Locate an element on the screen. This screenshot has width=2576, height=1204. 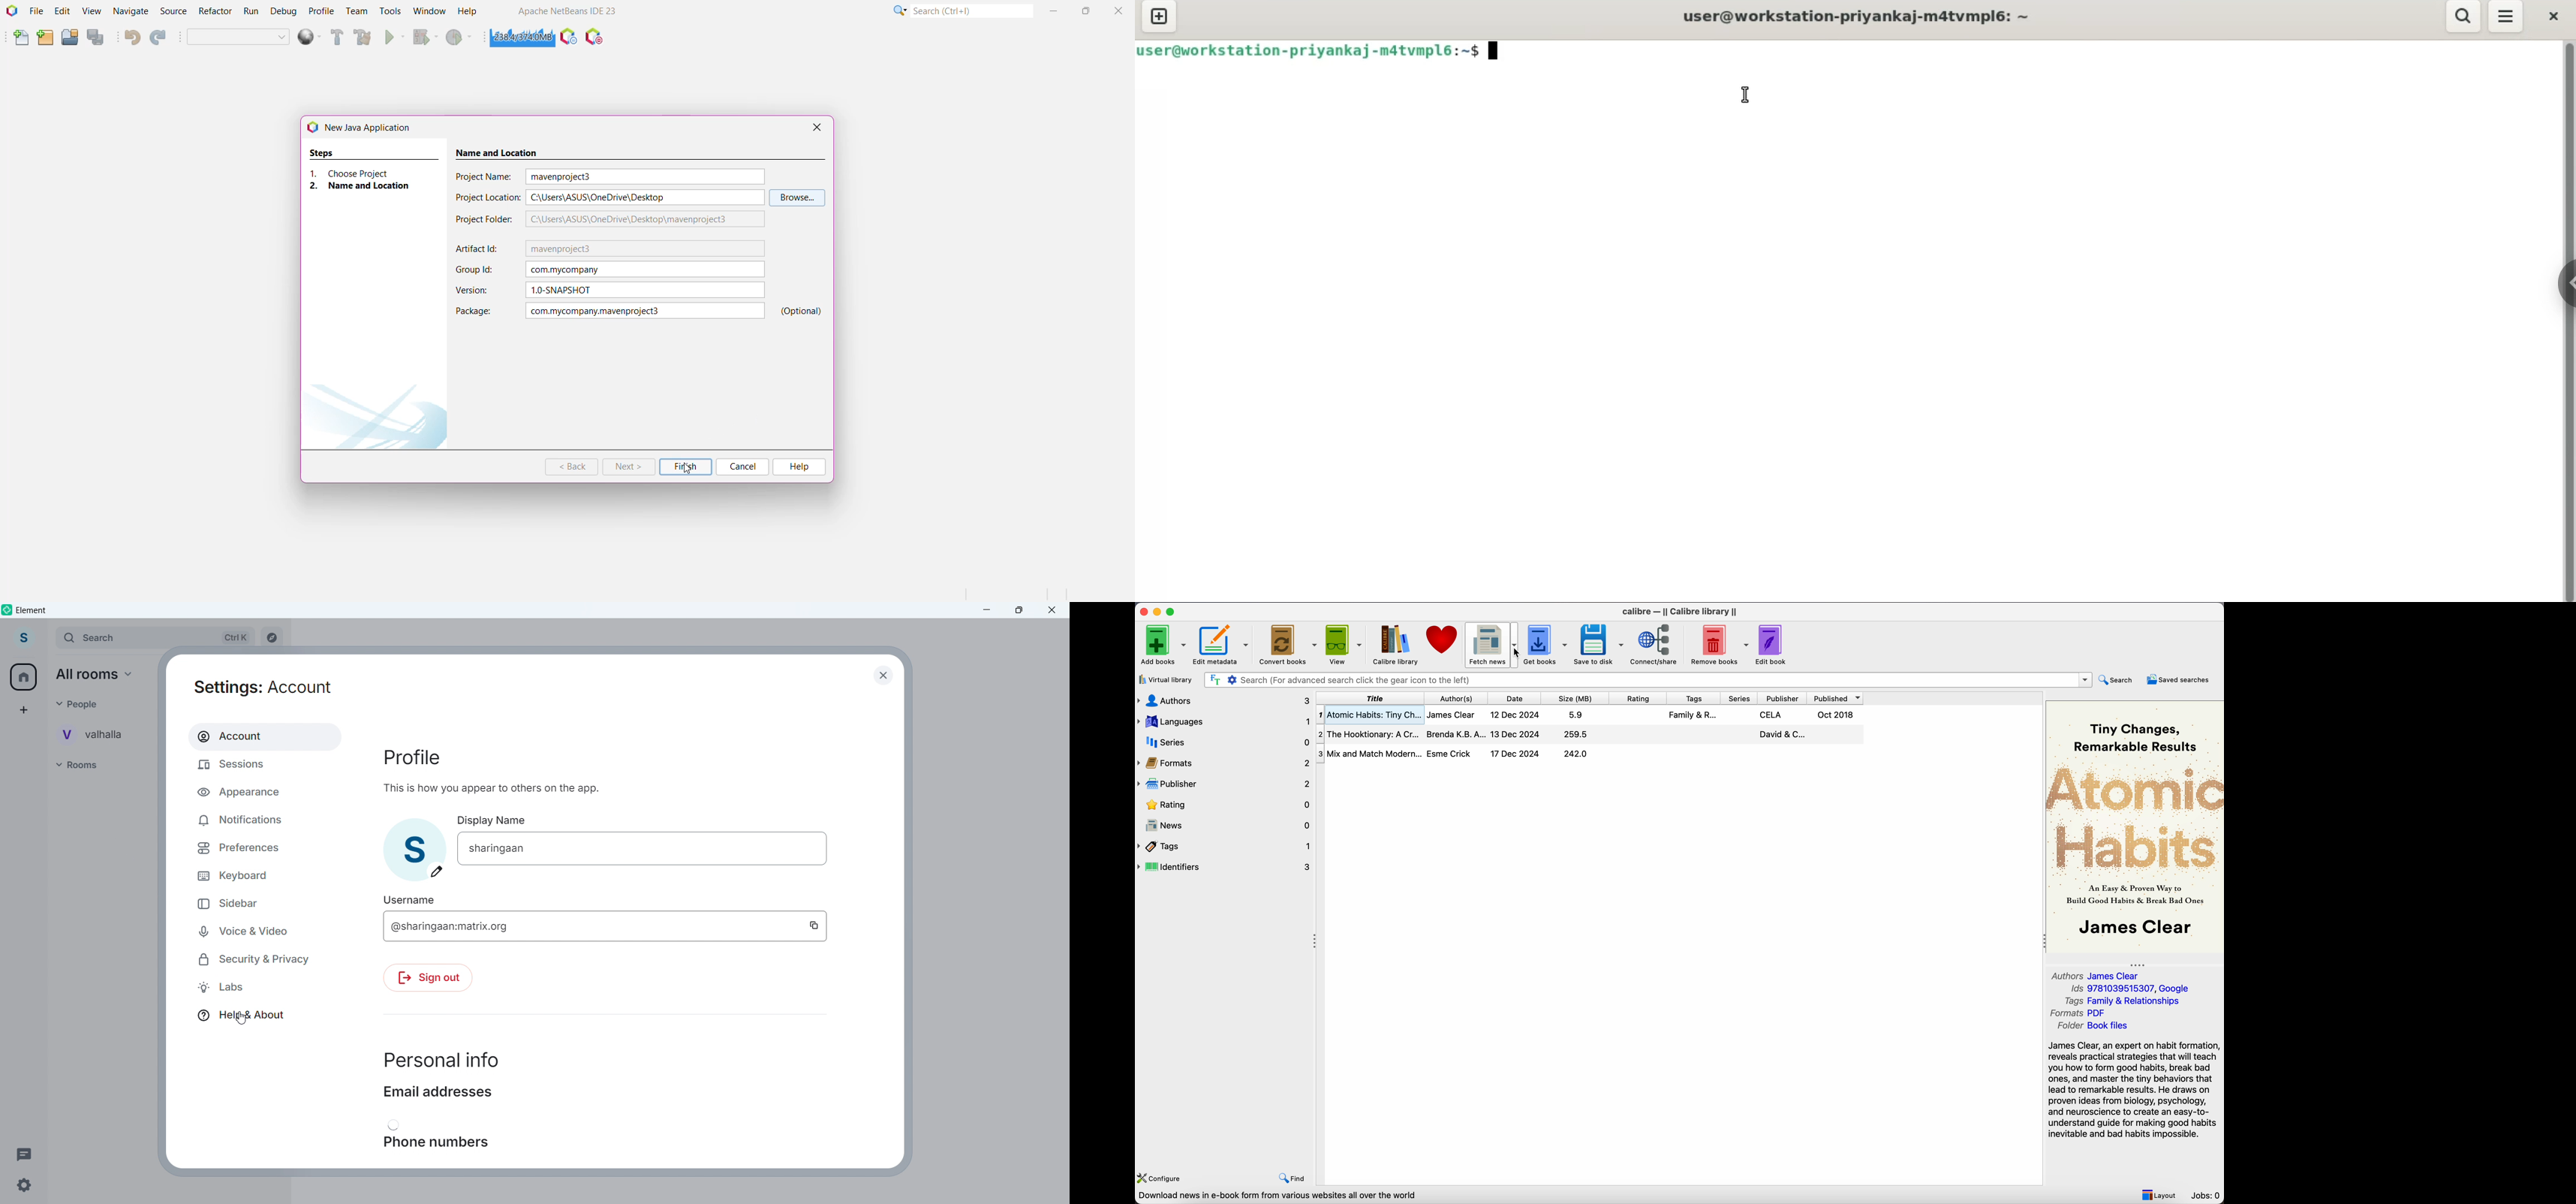
Sign out  is located at coordinates (429, 979).